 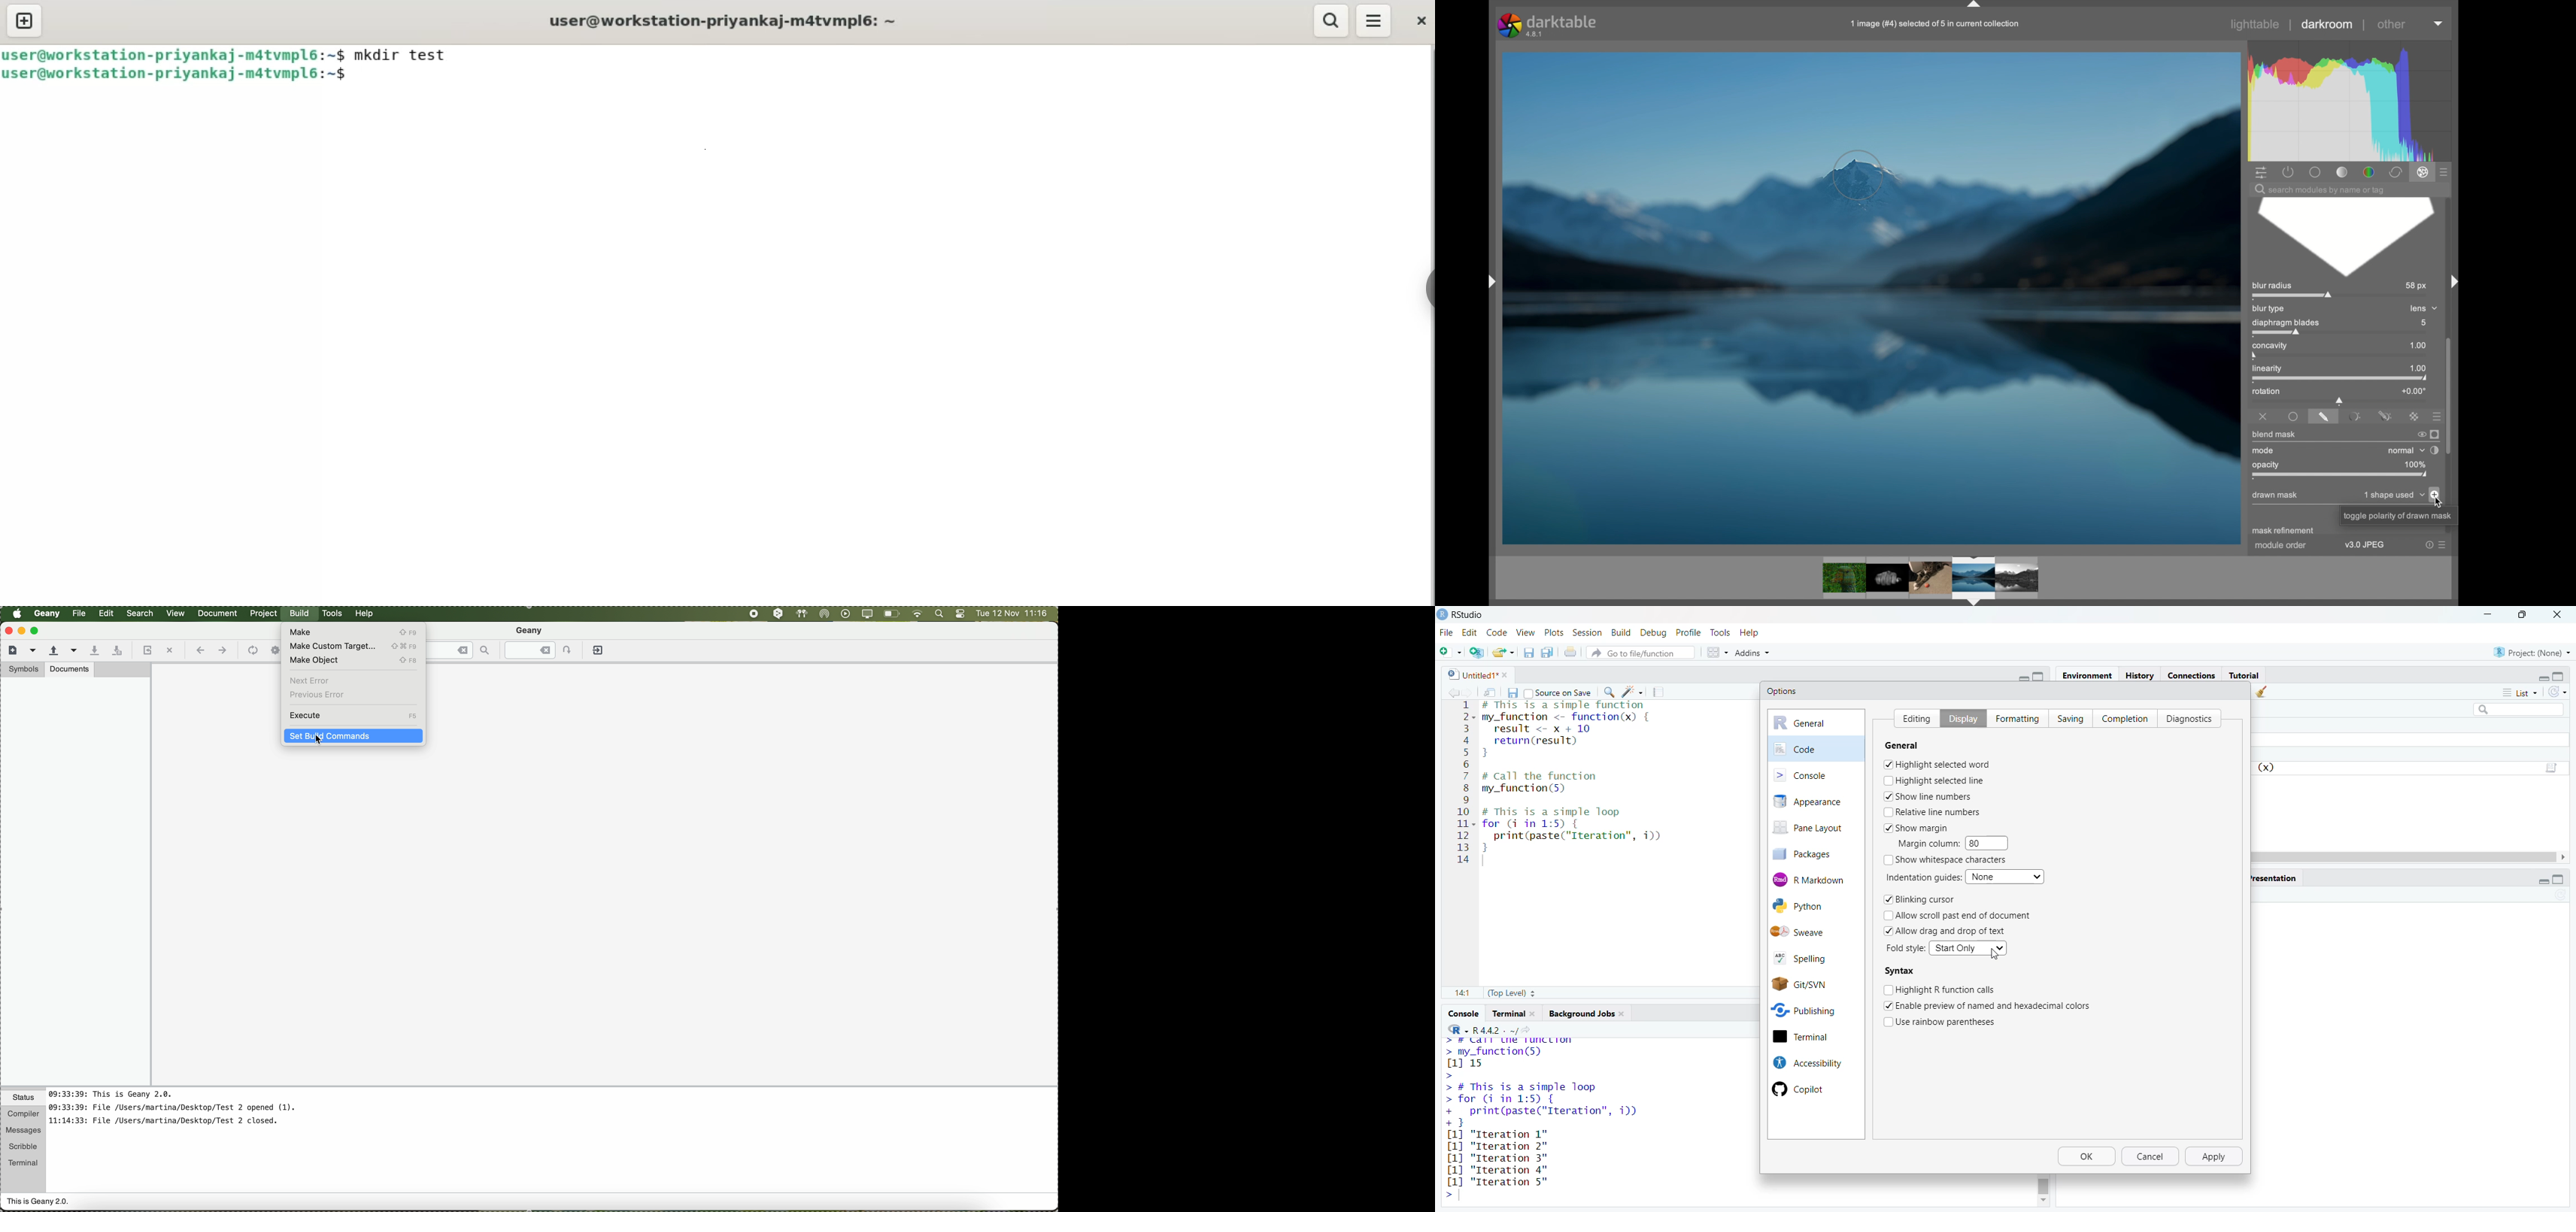 What do you see at coordinates (2420, 434) in the screenshot?
I see `switch off blend mask` at bounding box center [2420, 434].